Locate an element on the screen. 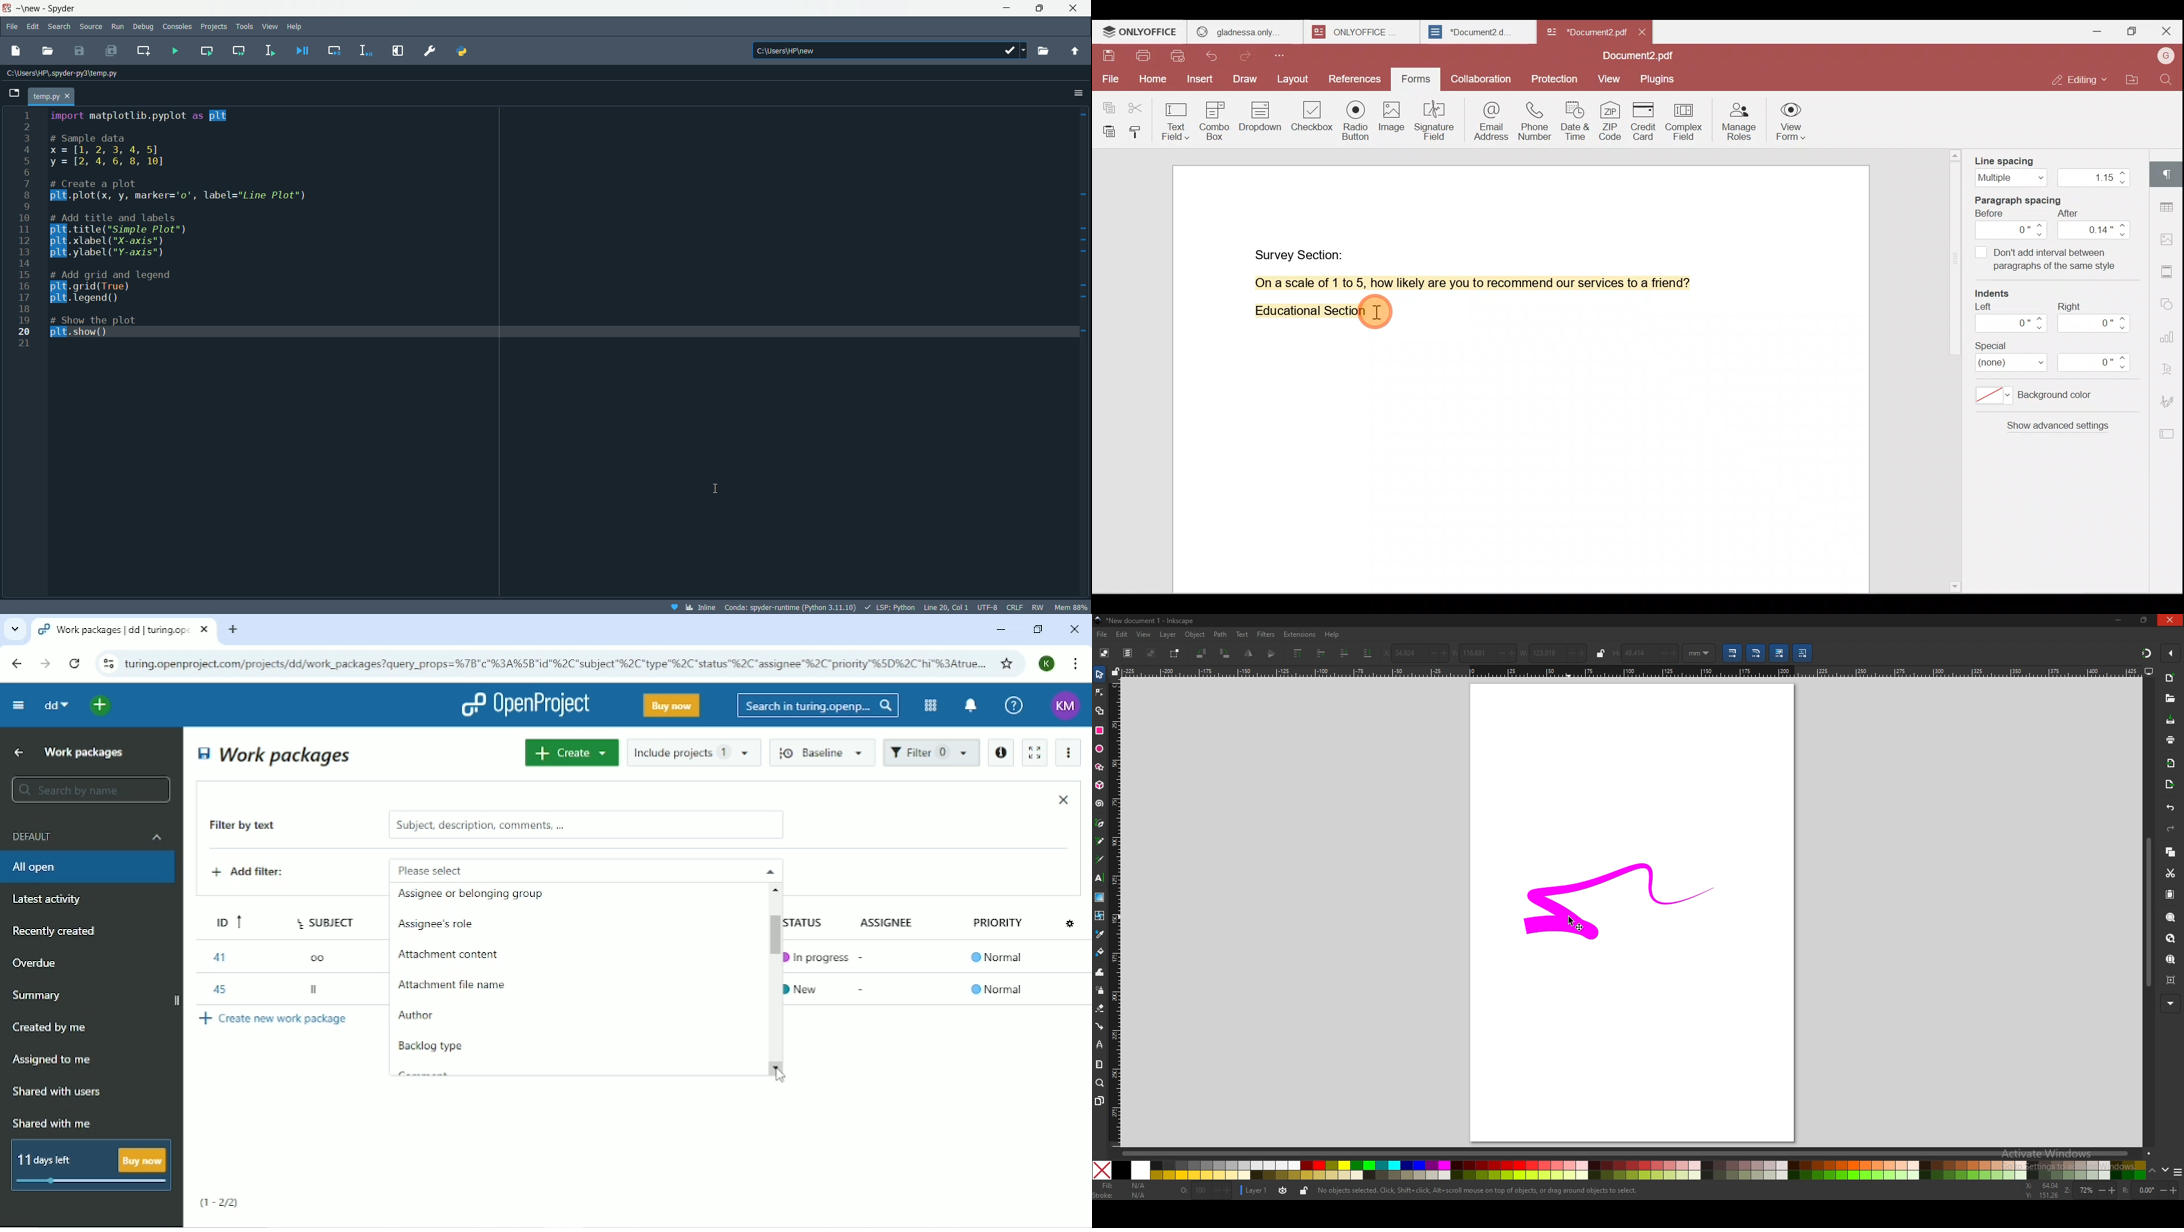  Image settings is located at coordinates (2171, 241).